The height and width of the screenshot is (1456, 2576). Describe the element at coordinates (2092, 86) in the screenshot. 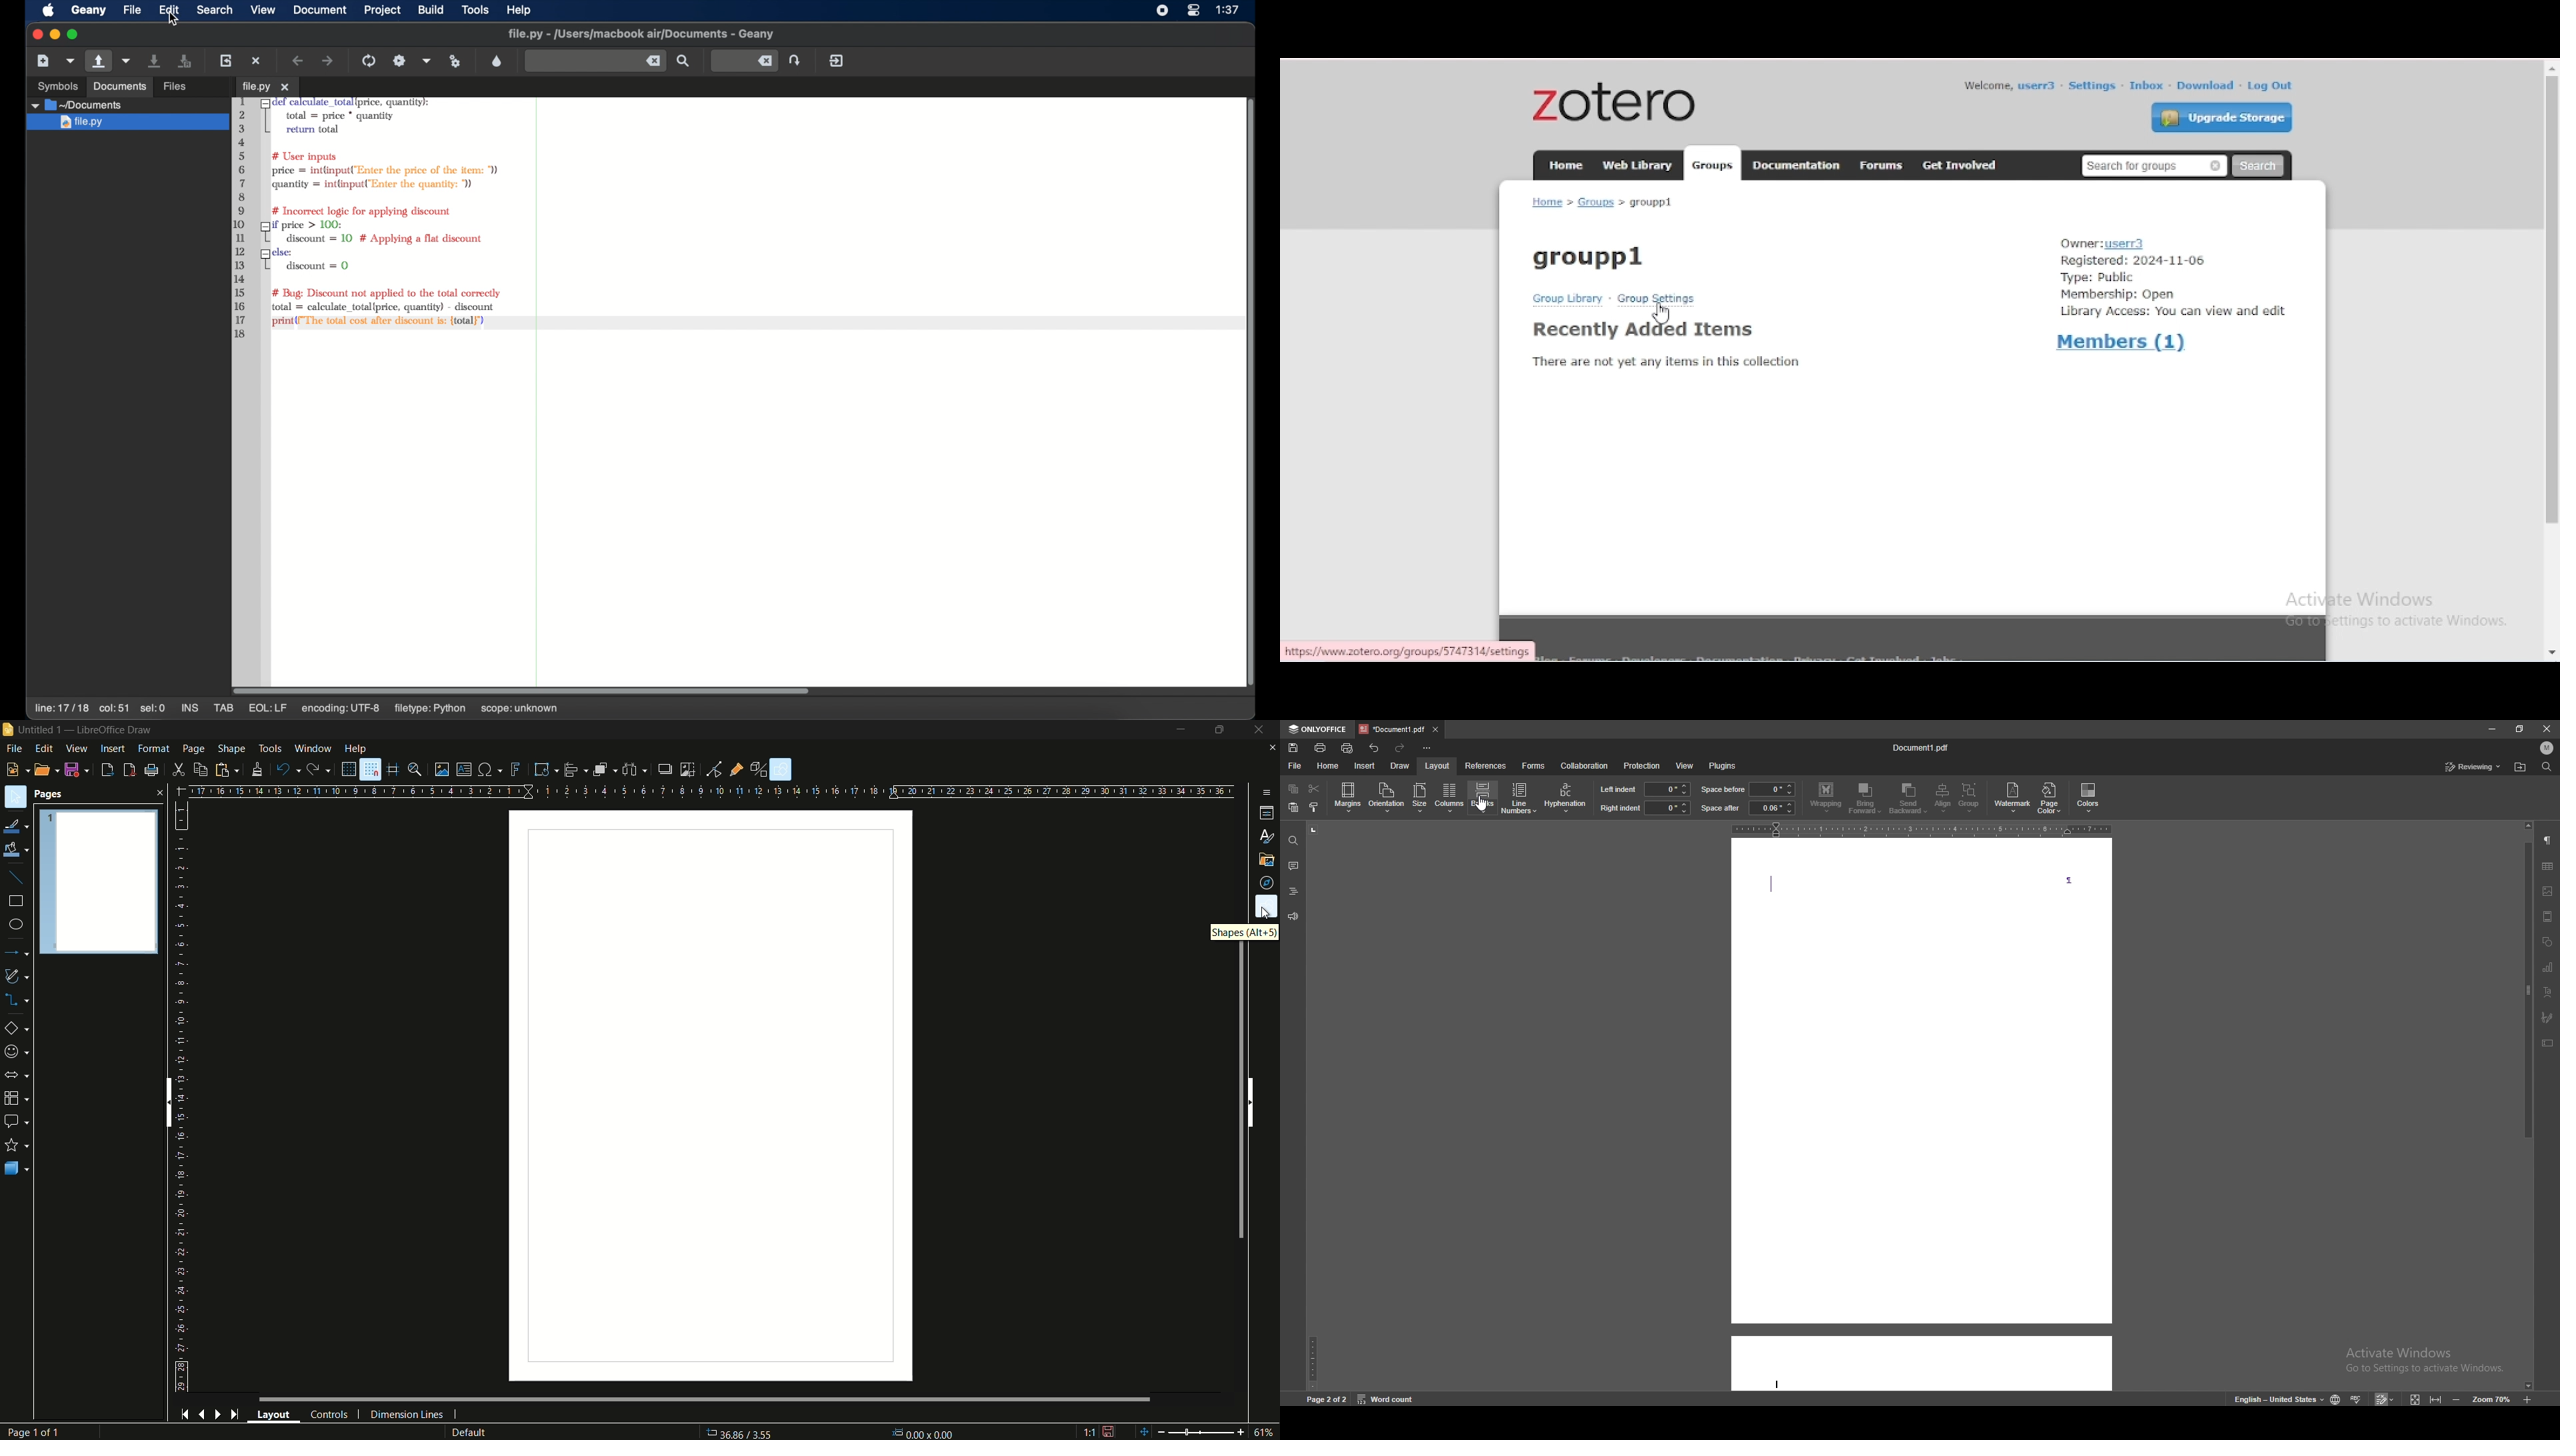

I see `settings` at that location.